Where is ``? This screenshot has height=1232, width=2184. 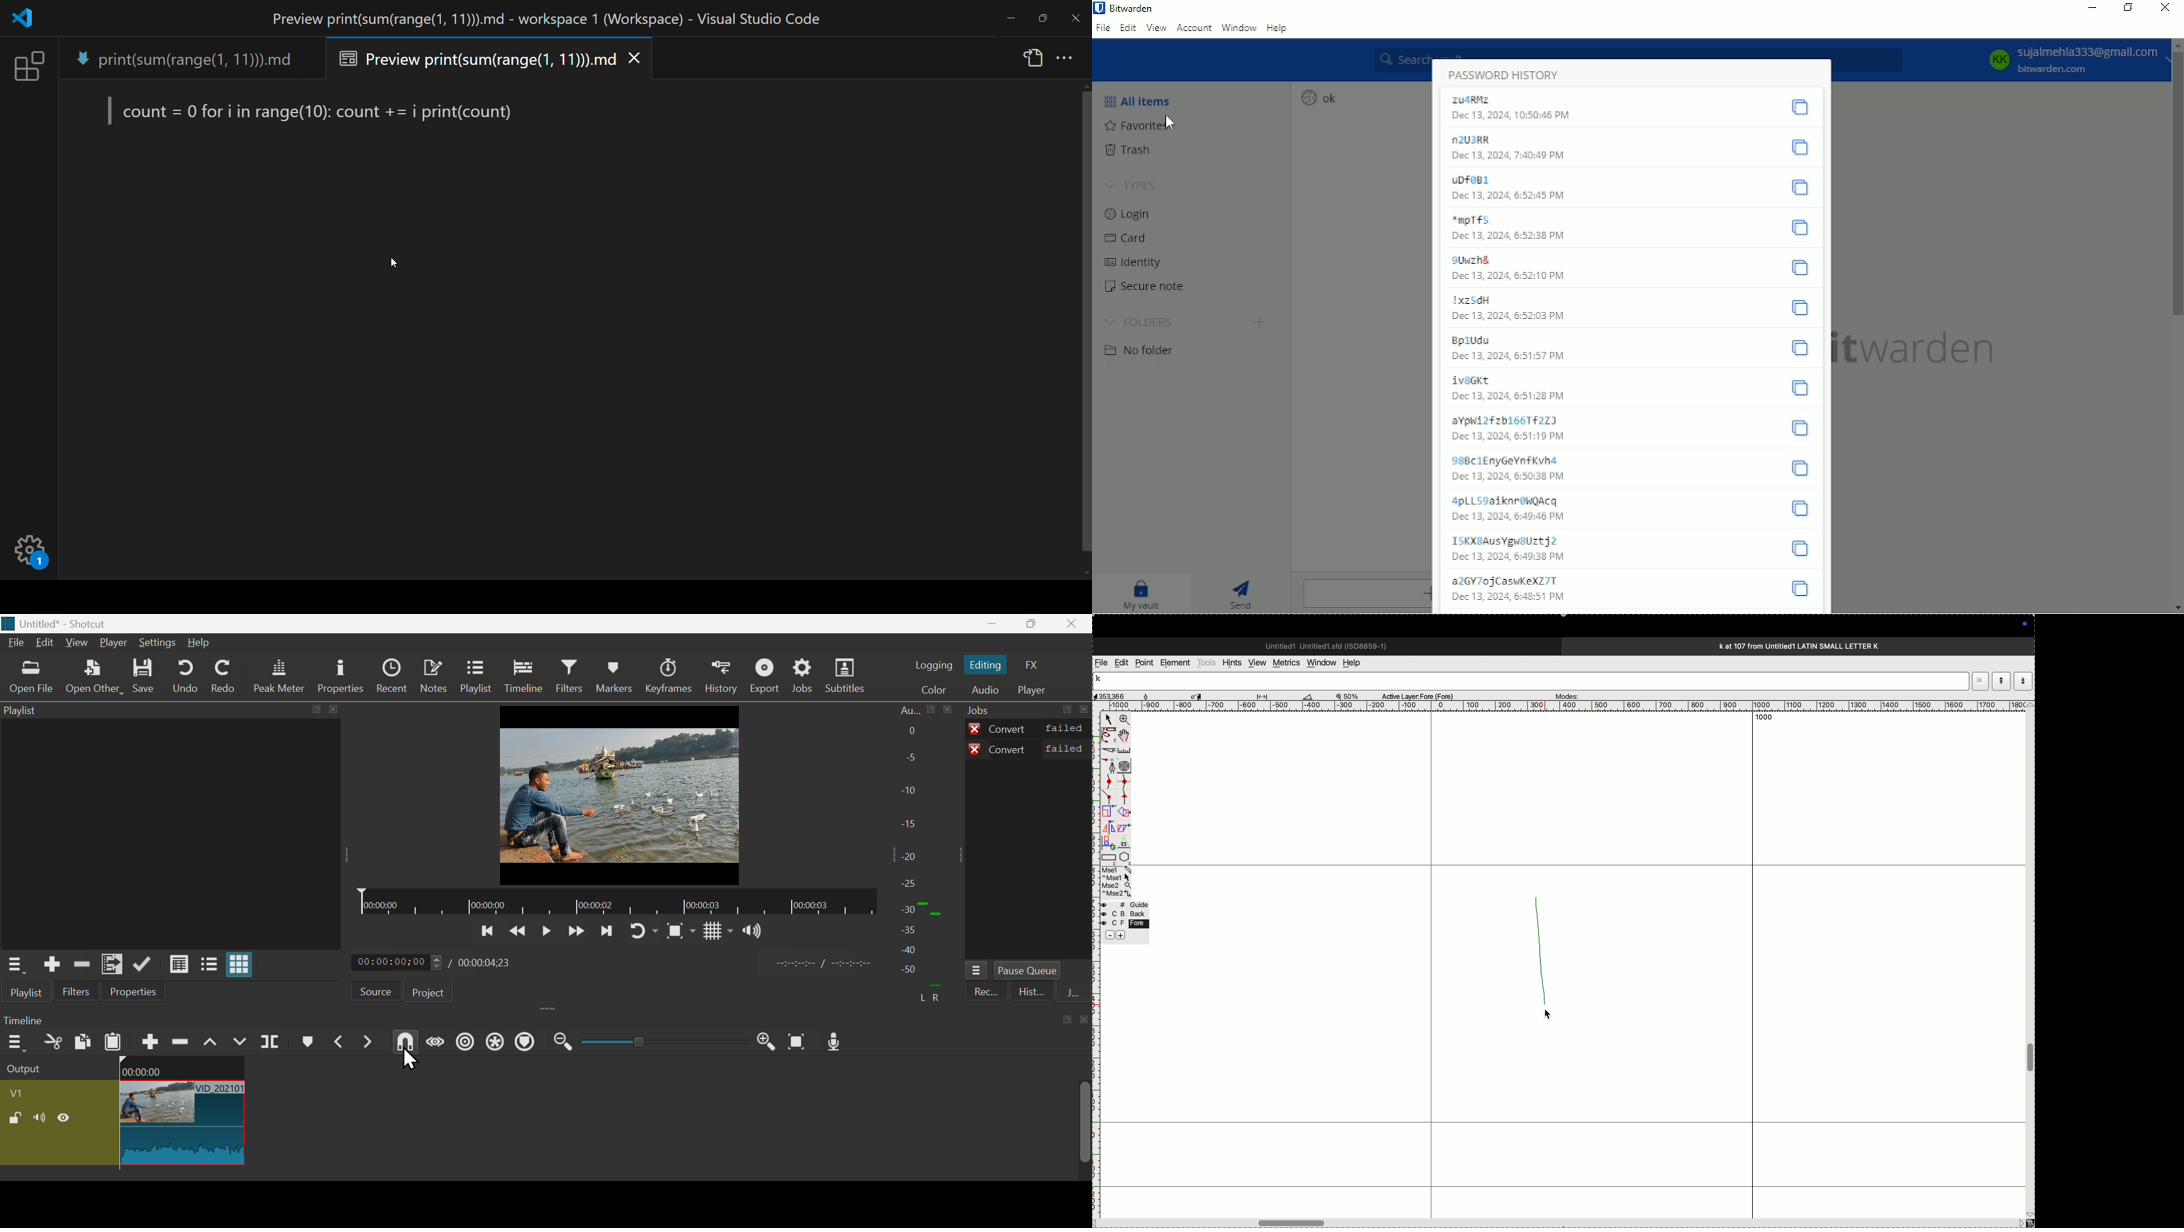
 is located at coordinates (433, 993).